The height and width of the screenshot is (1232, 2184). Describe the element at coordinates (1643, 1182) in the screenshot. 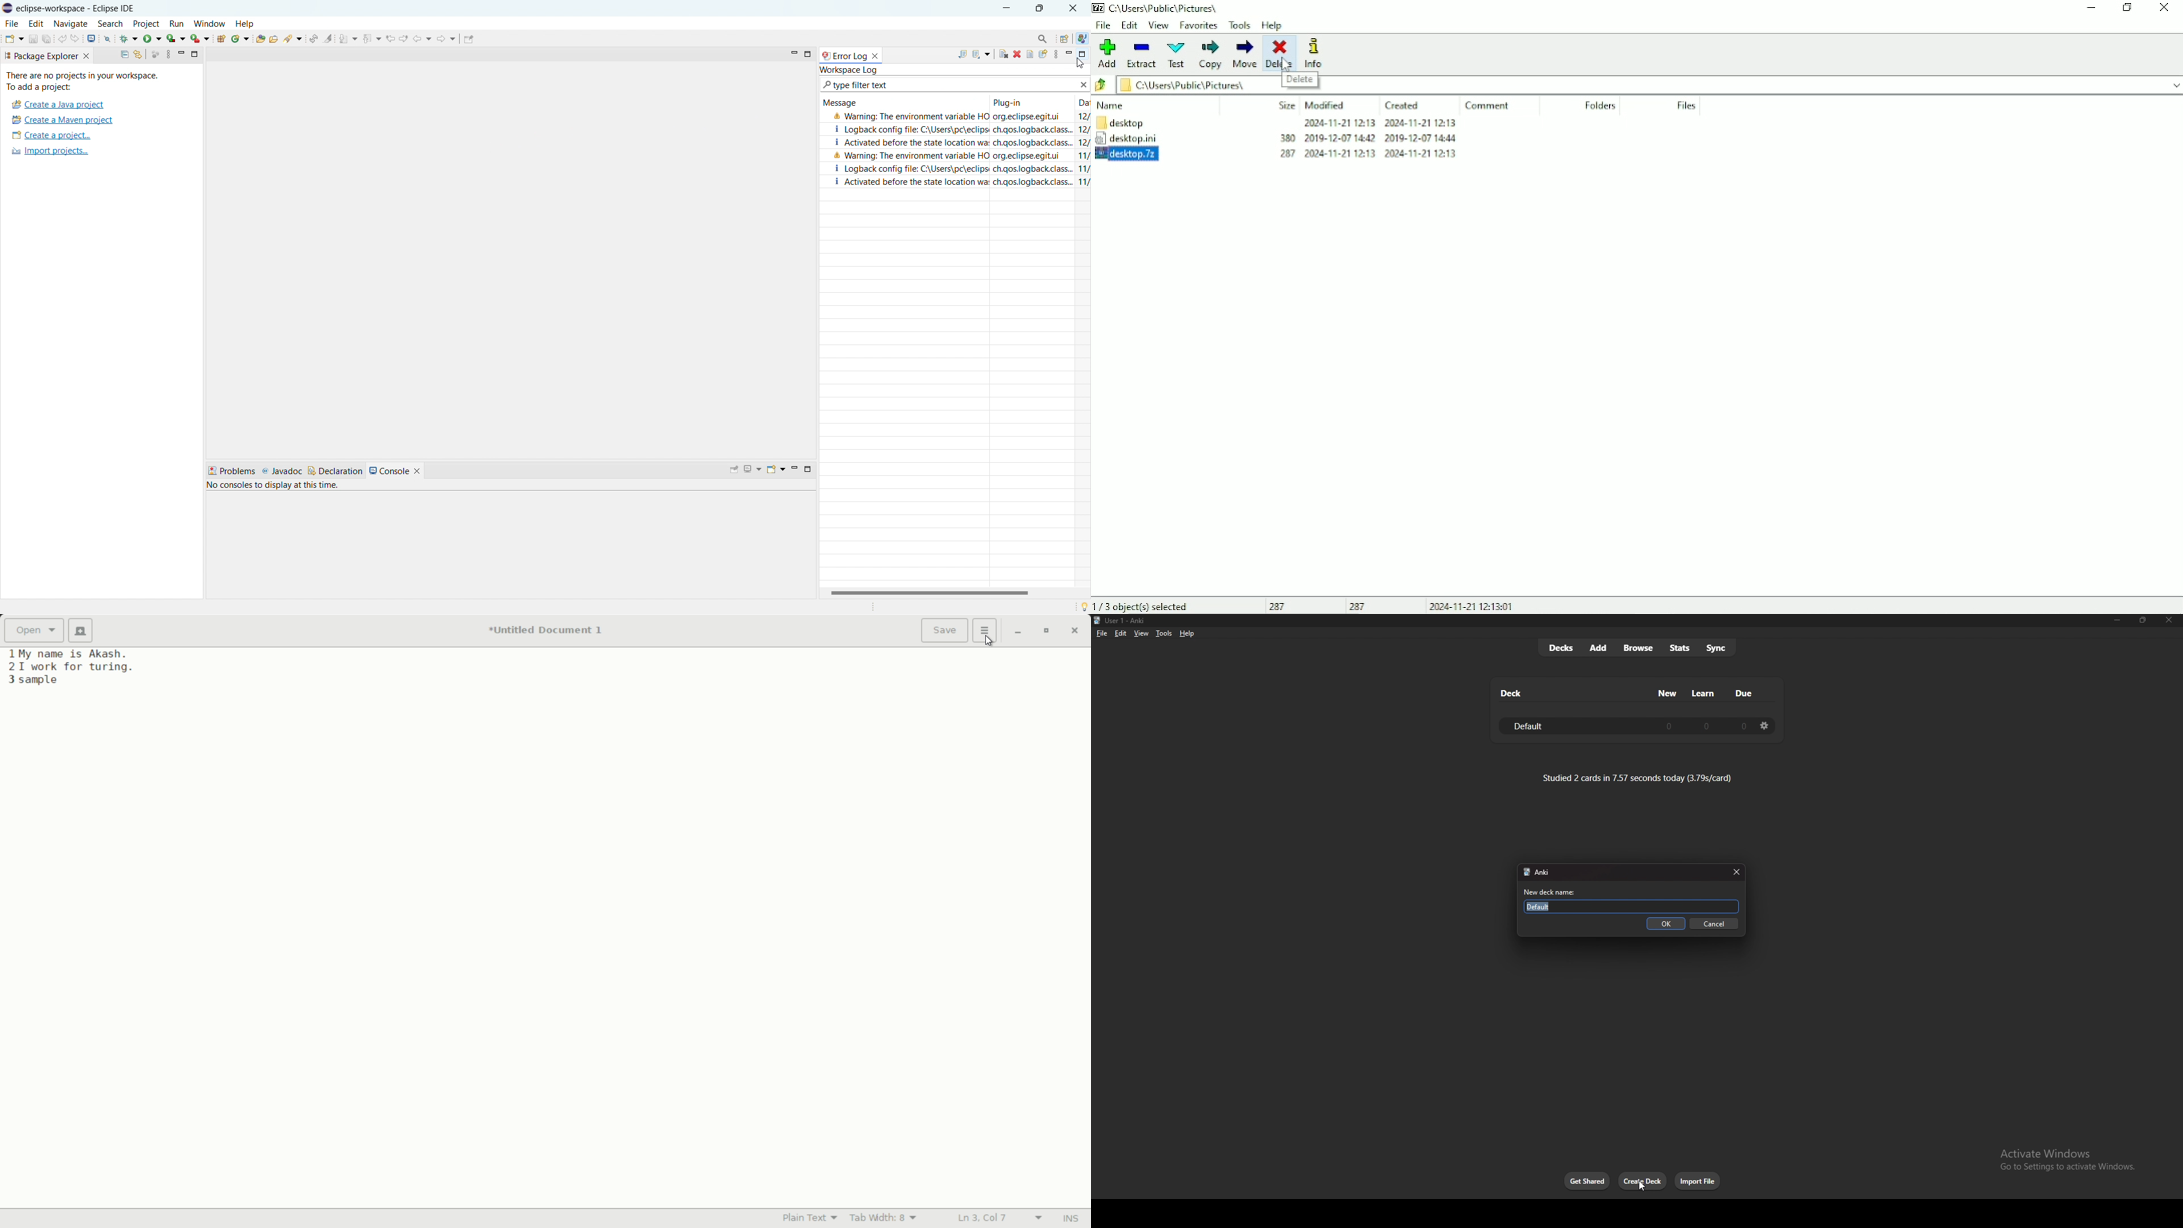

I see `create deck` at that location.